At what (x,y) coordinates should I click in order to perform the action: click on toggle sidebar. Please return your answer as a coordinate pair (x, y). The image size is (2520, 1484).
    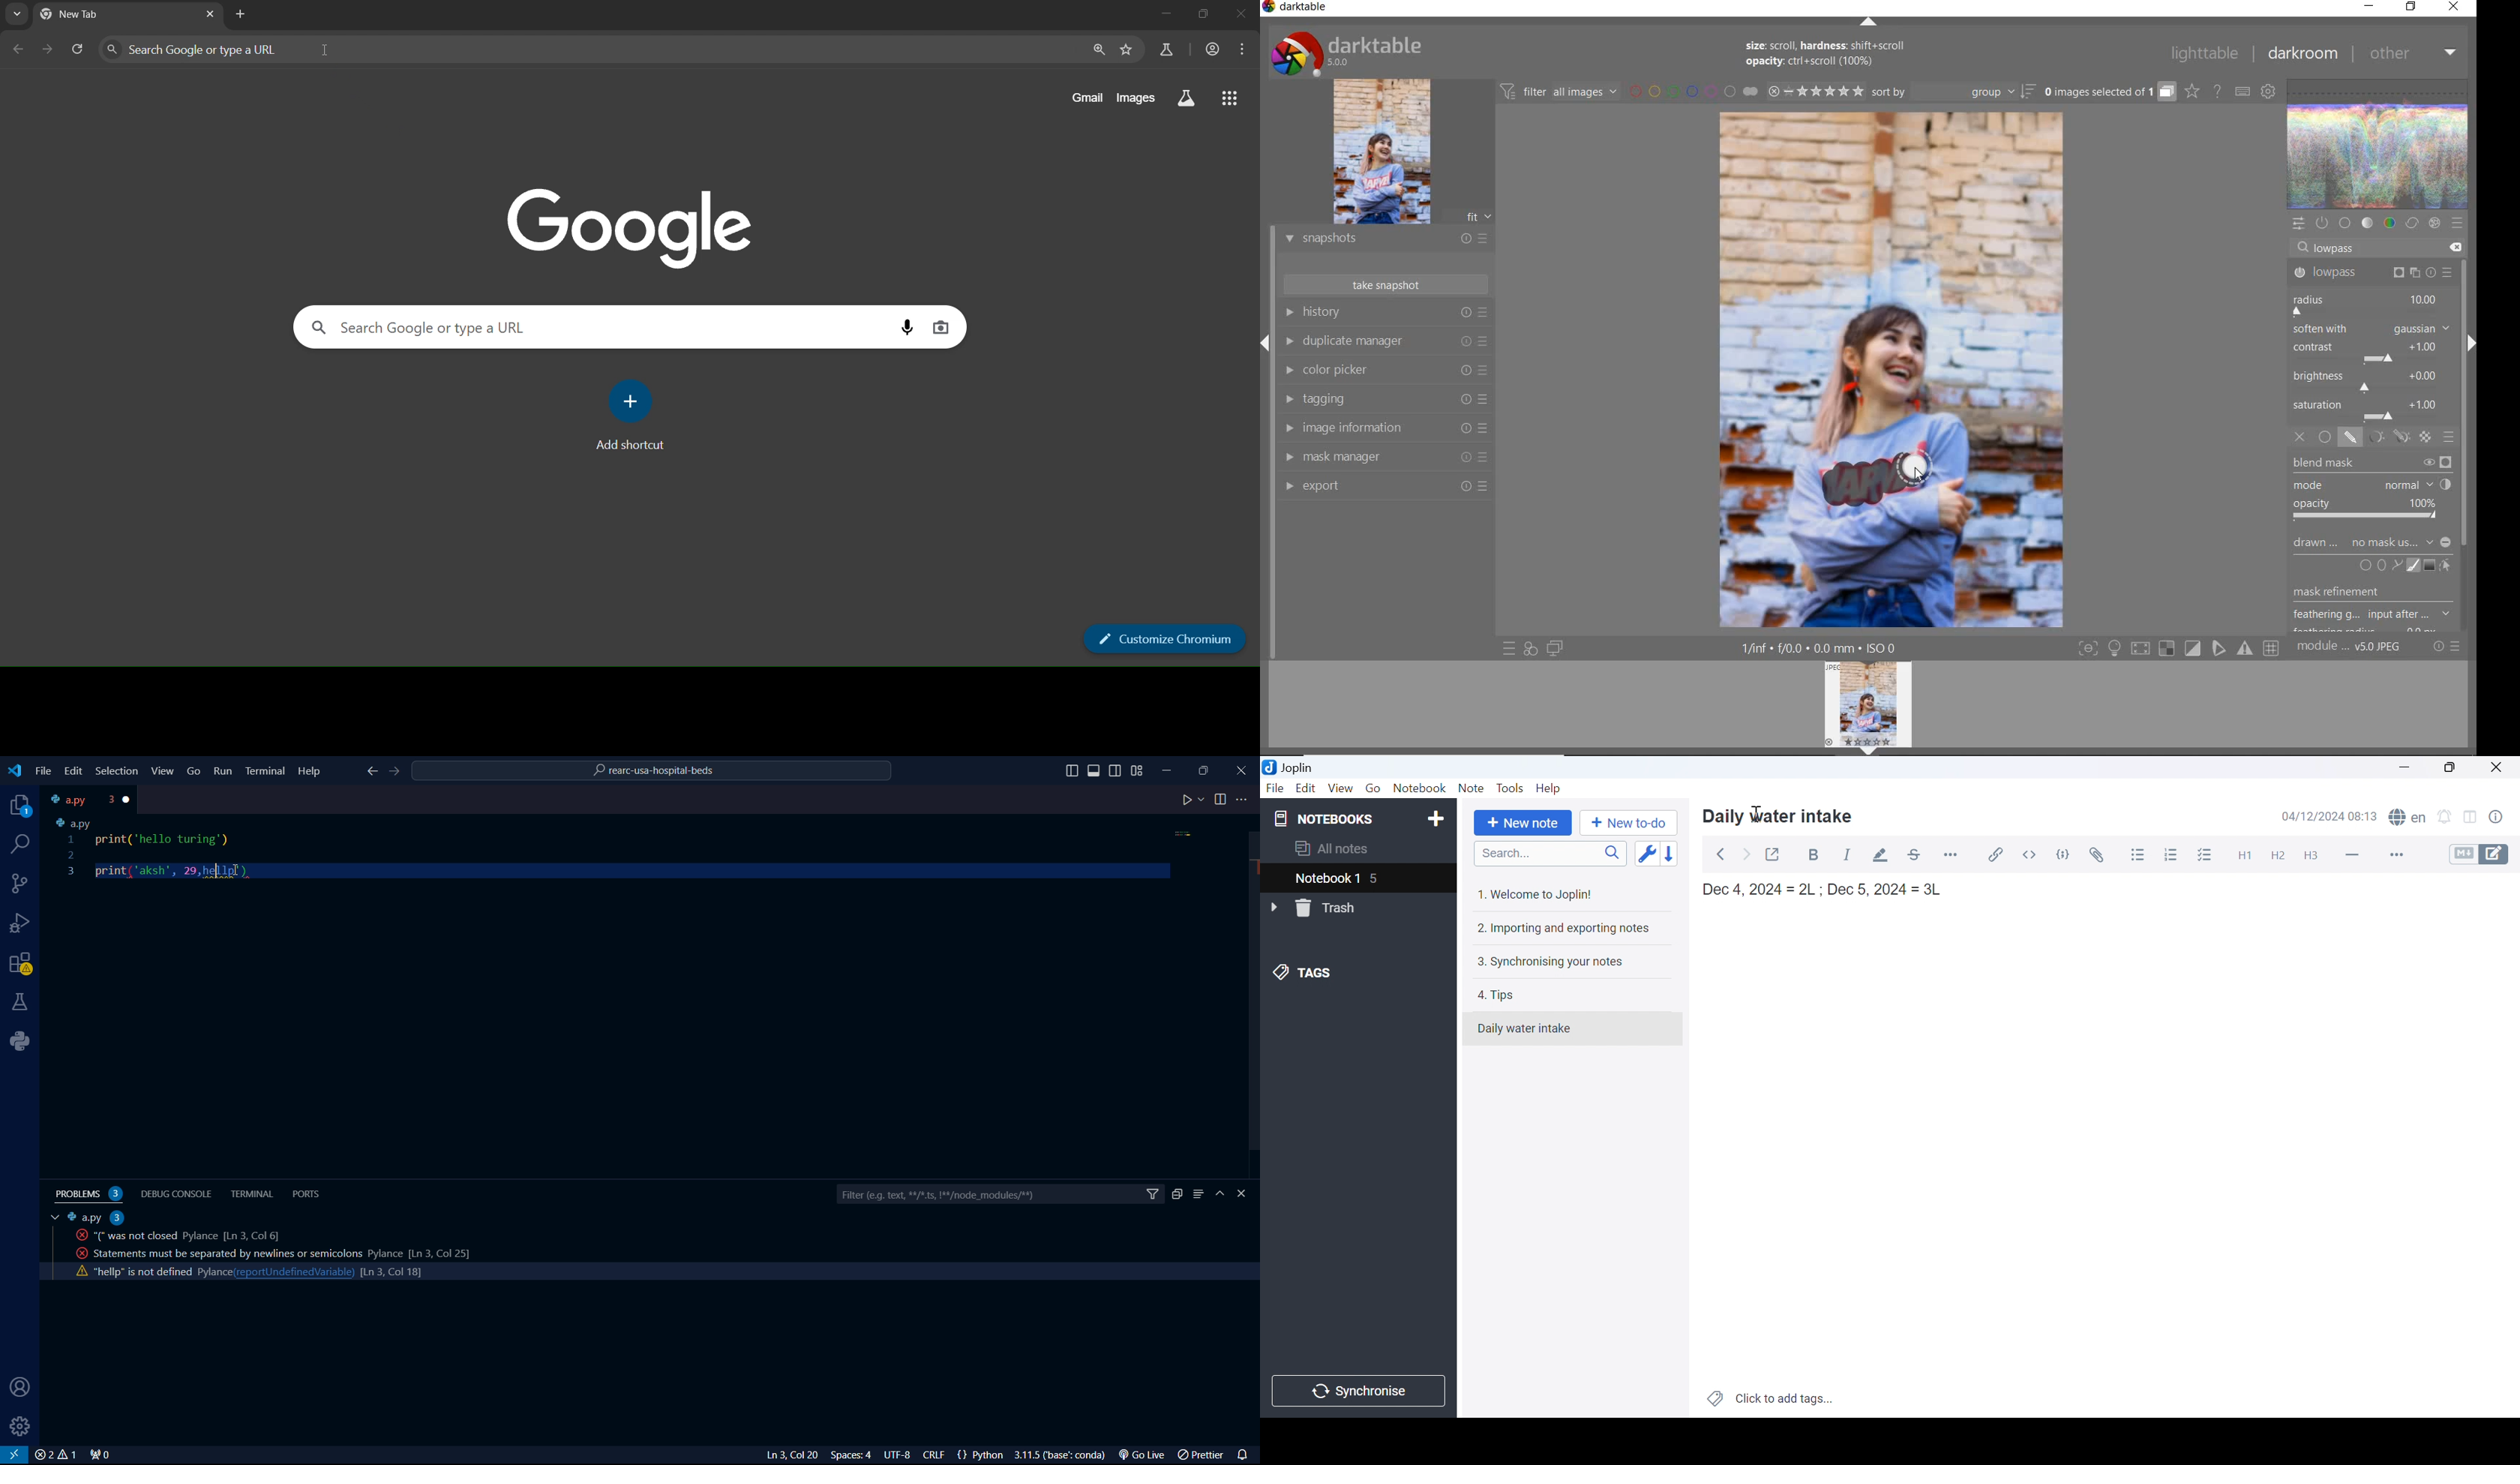
    Looking at the image, I should click on (1095, 771).